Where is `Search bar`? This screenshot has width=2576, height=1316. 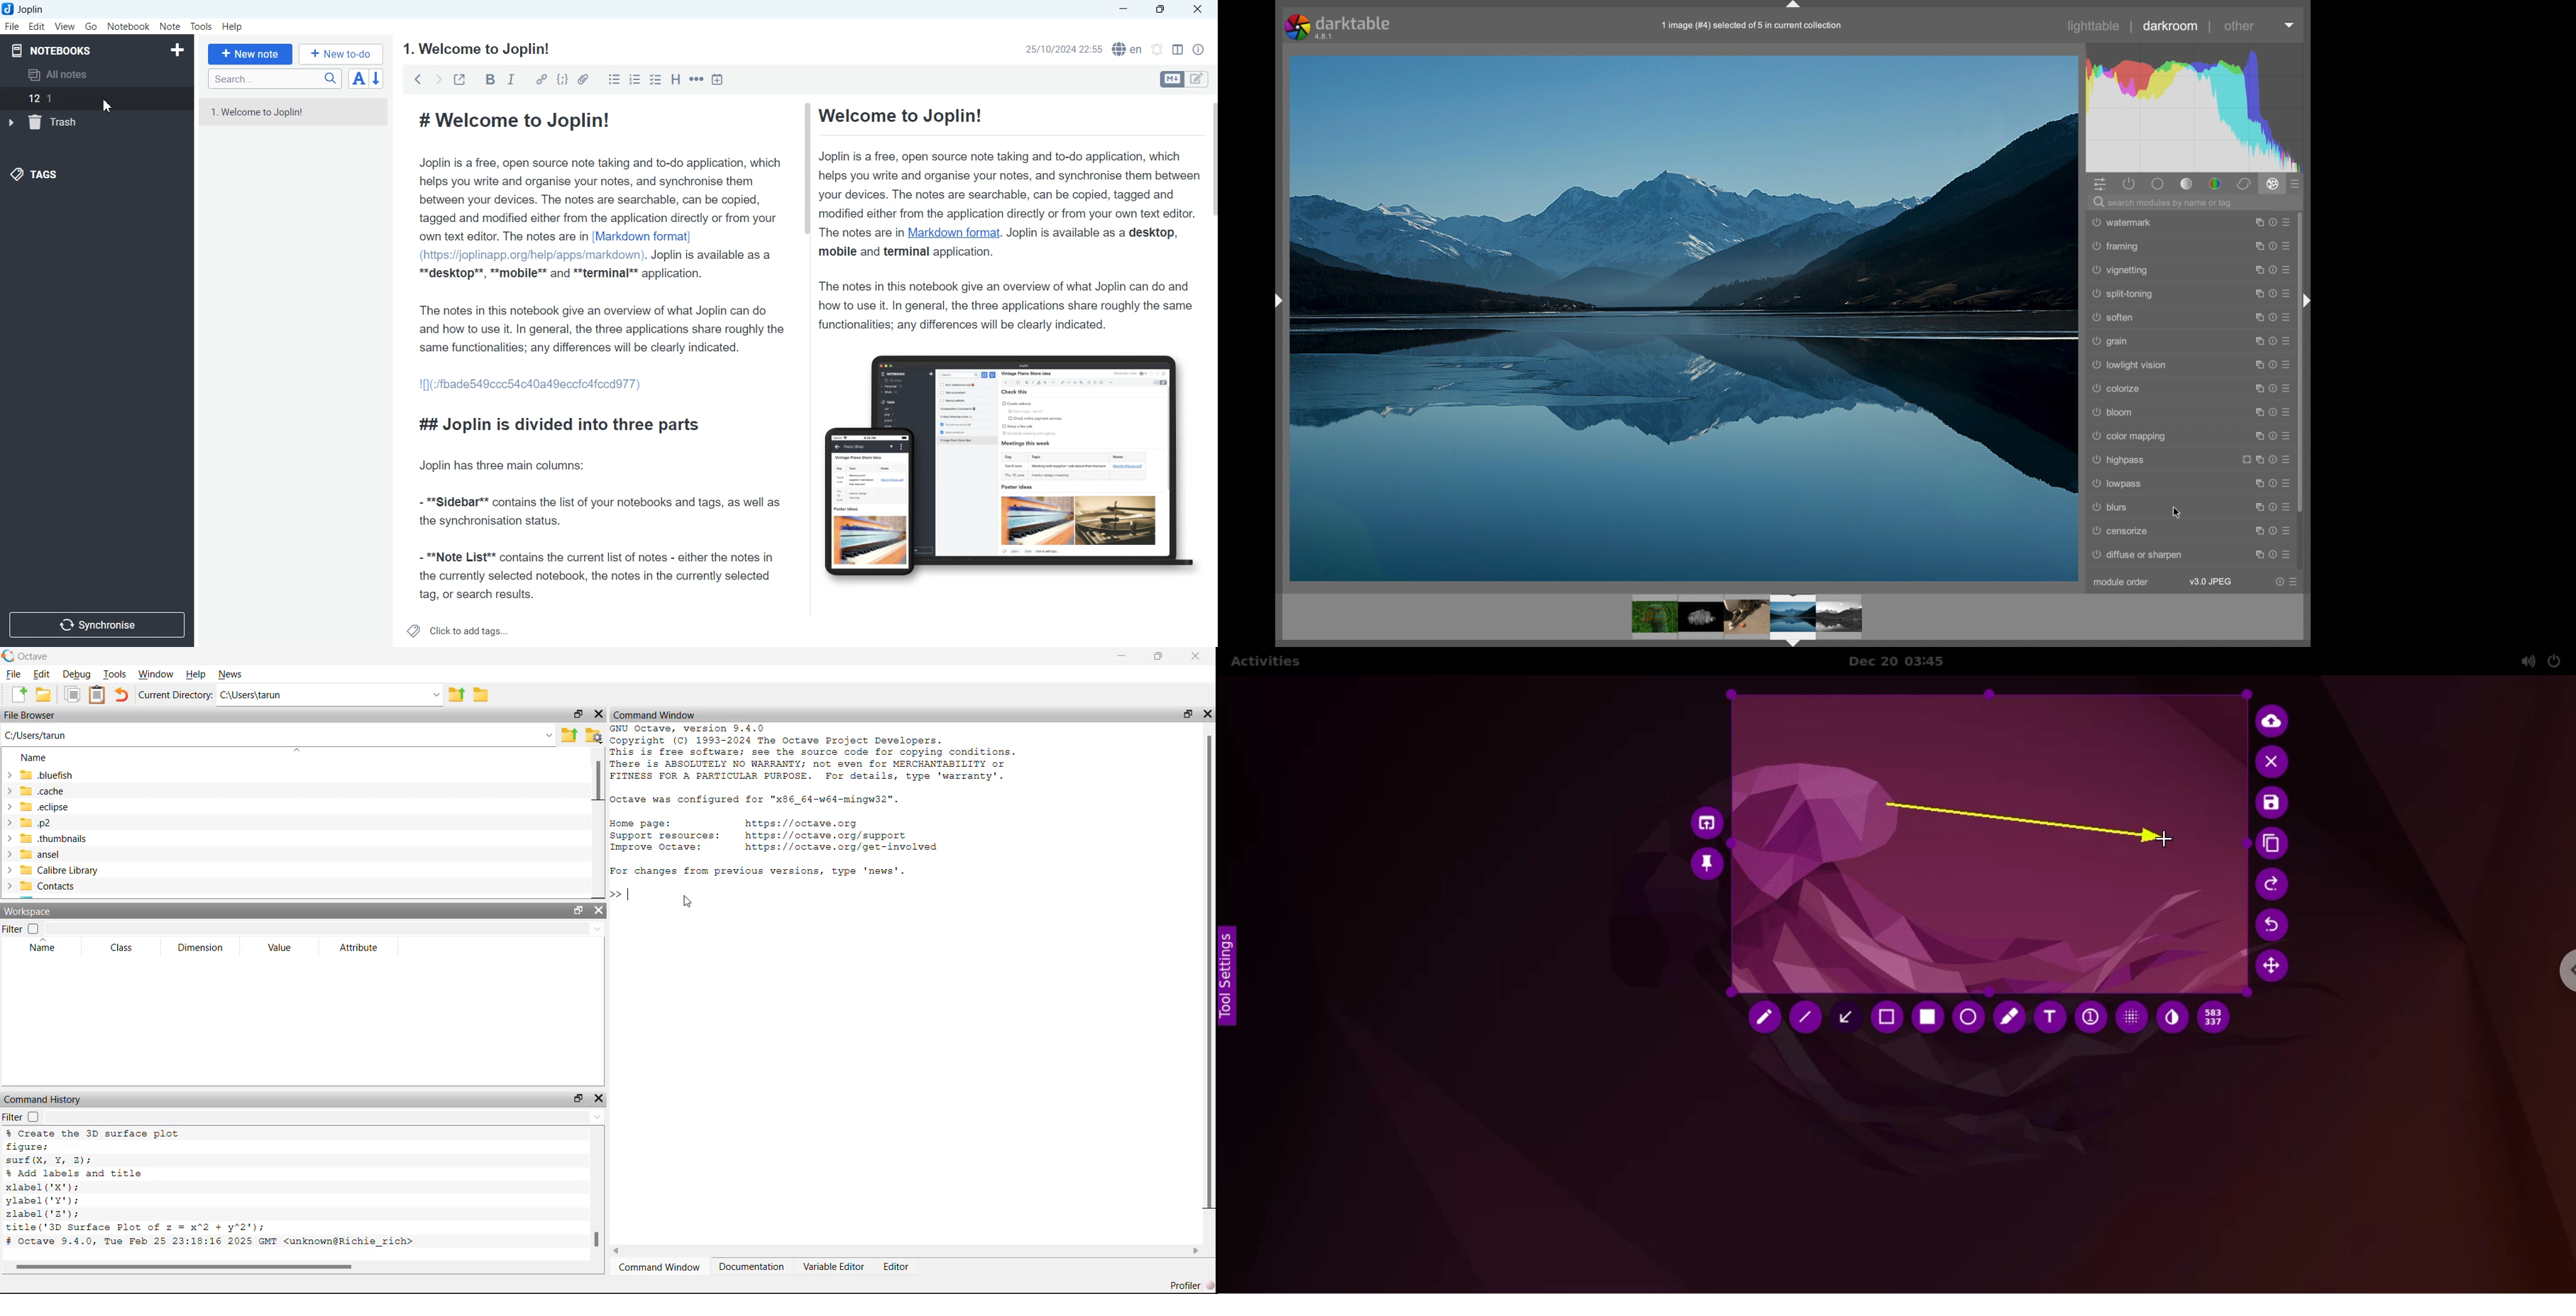 Search bar is located at coordinates (275, 79).